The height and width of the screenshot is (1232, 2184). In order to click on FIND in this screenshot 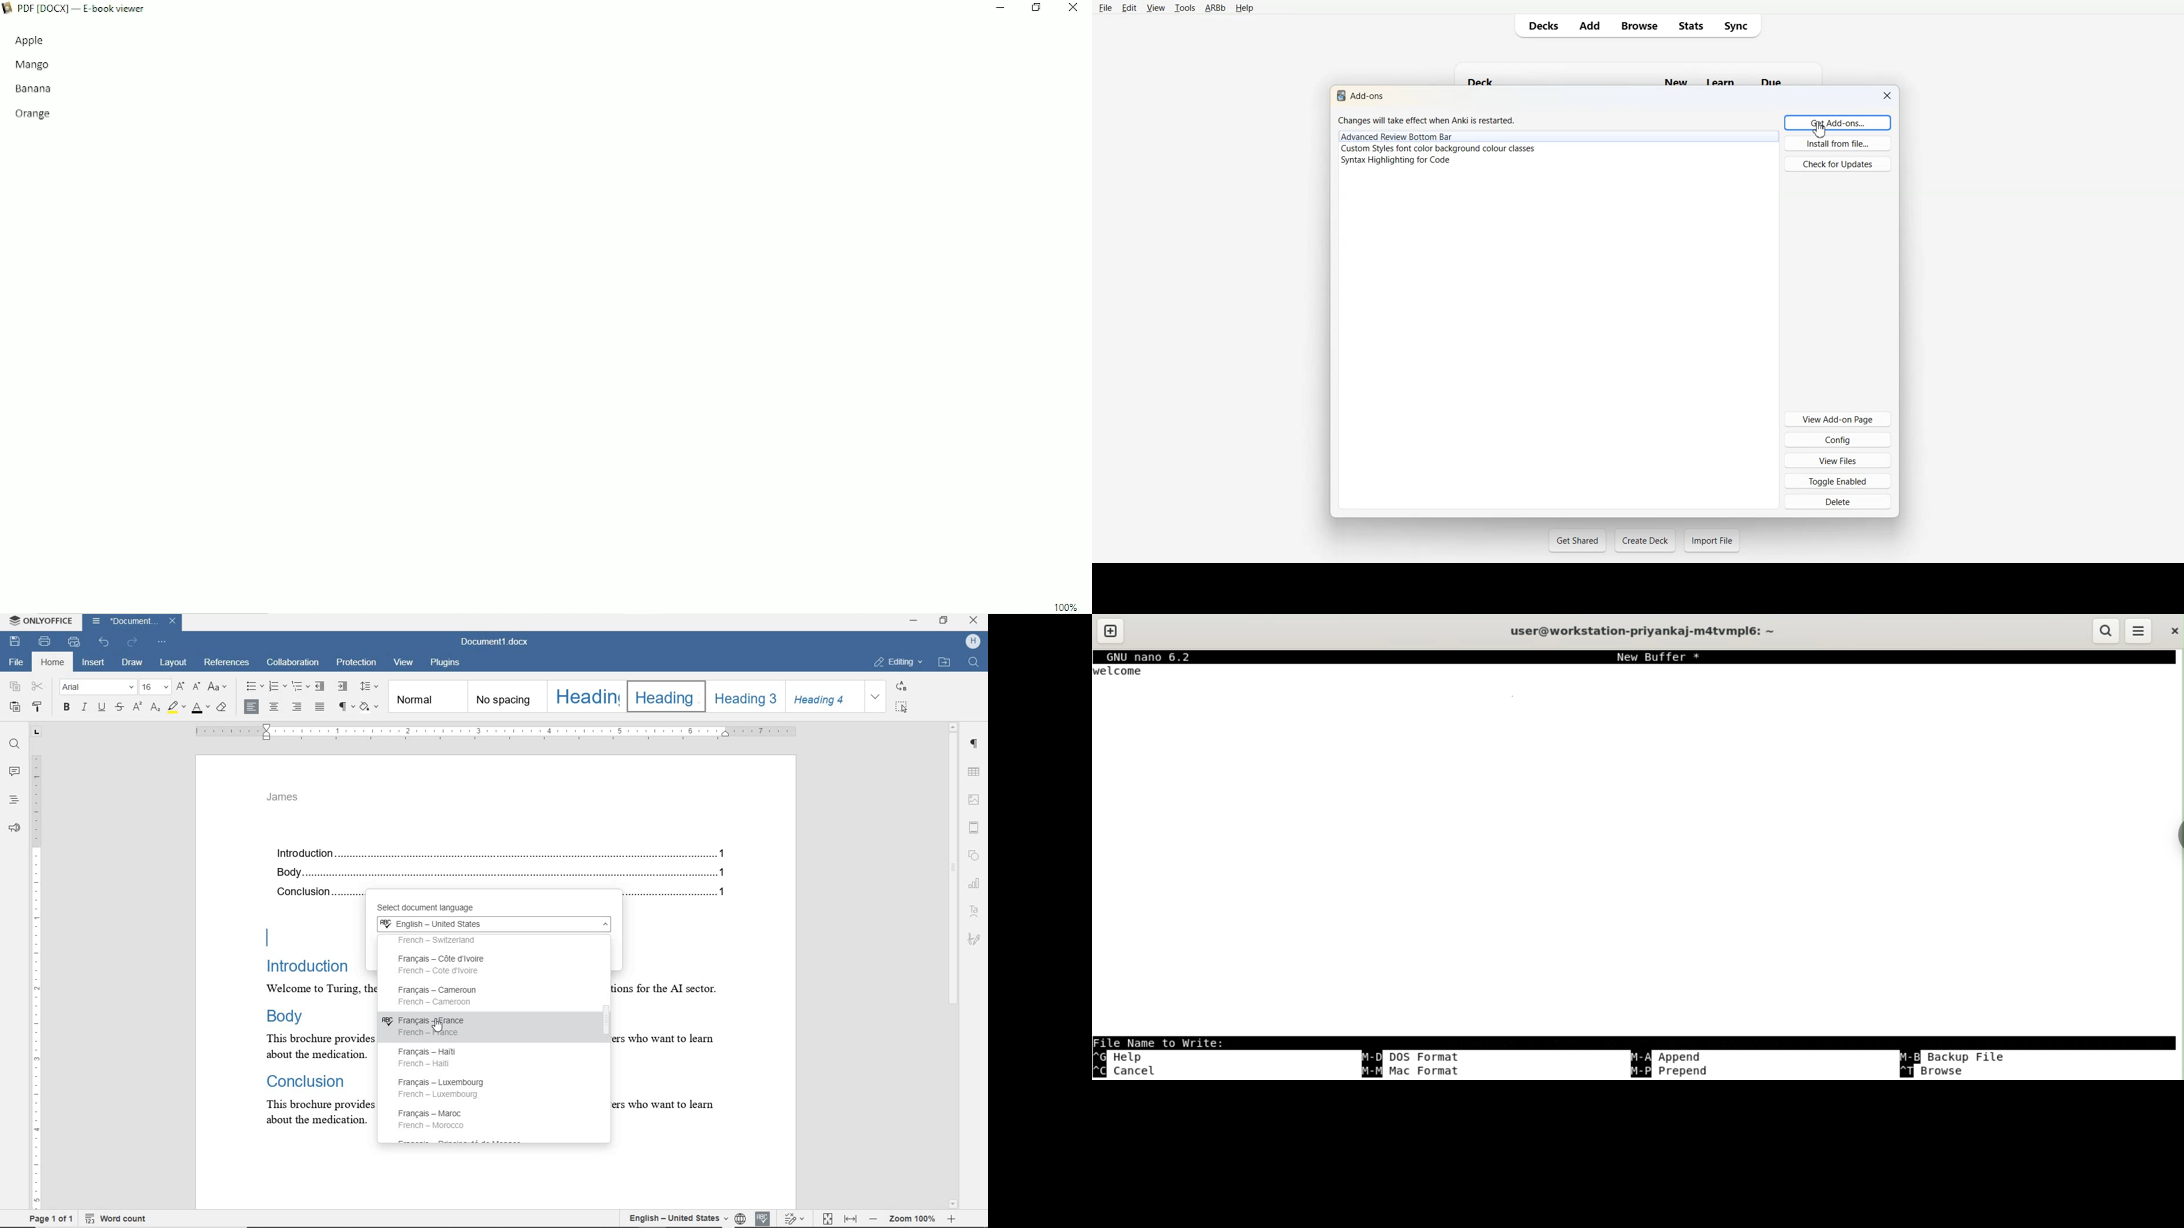, I will do `click(975, 663)`.